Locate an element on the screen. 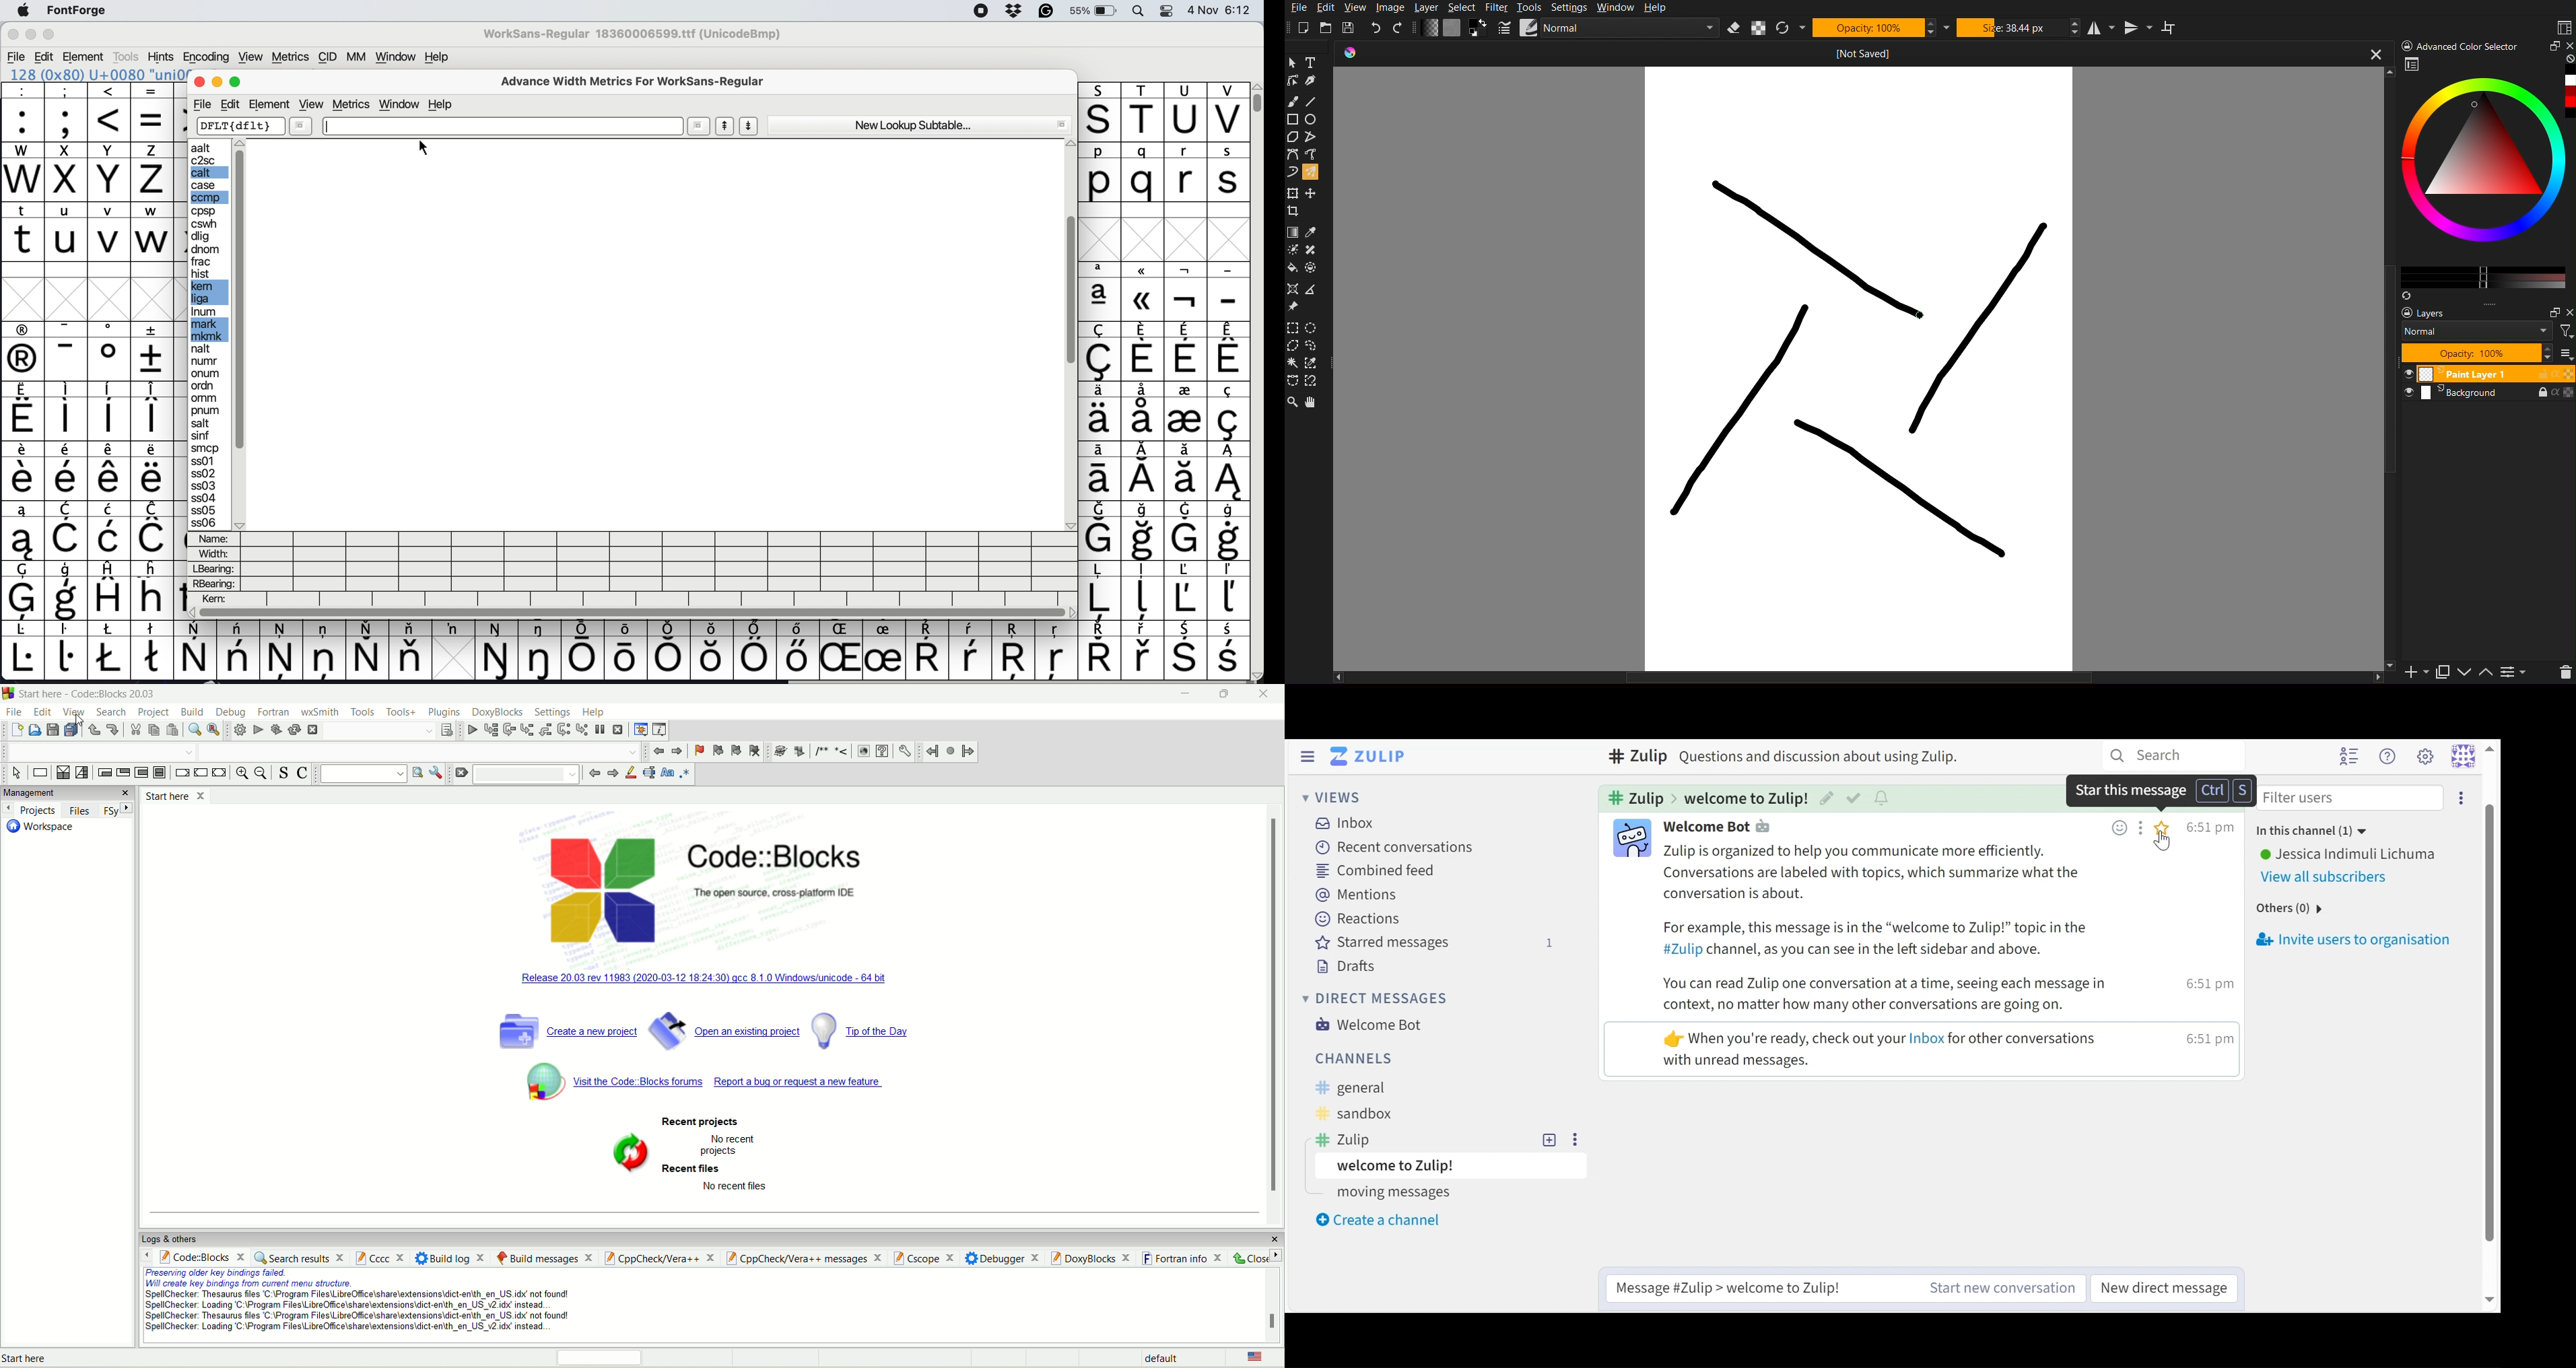 This screenshot has width=2576, height=1372. Advanced Color Selector is located at coordinates (2462, 45).